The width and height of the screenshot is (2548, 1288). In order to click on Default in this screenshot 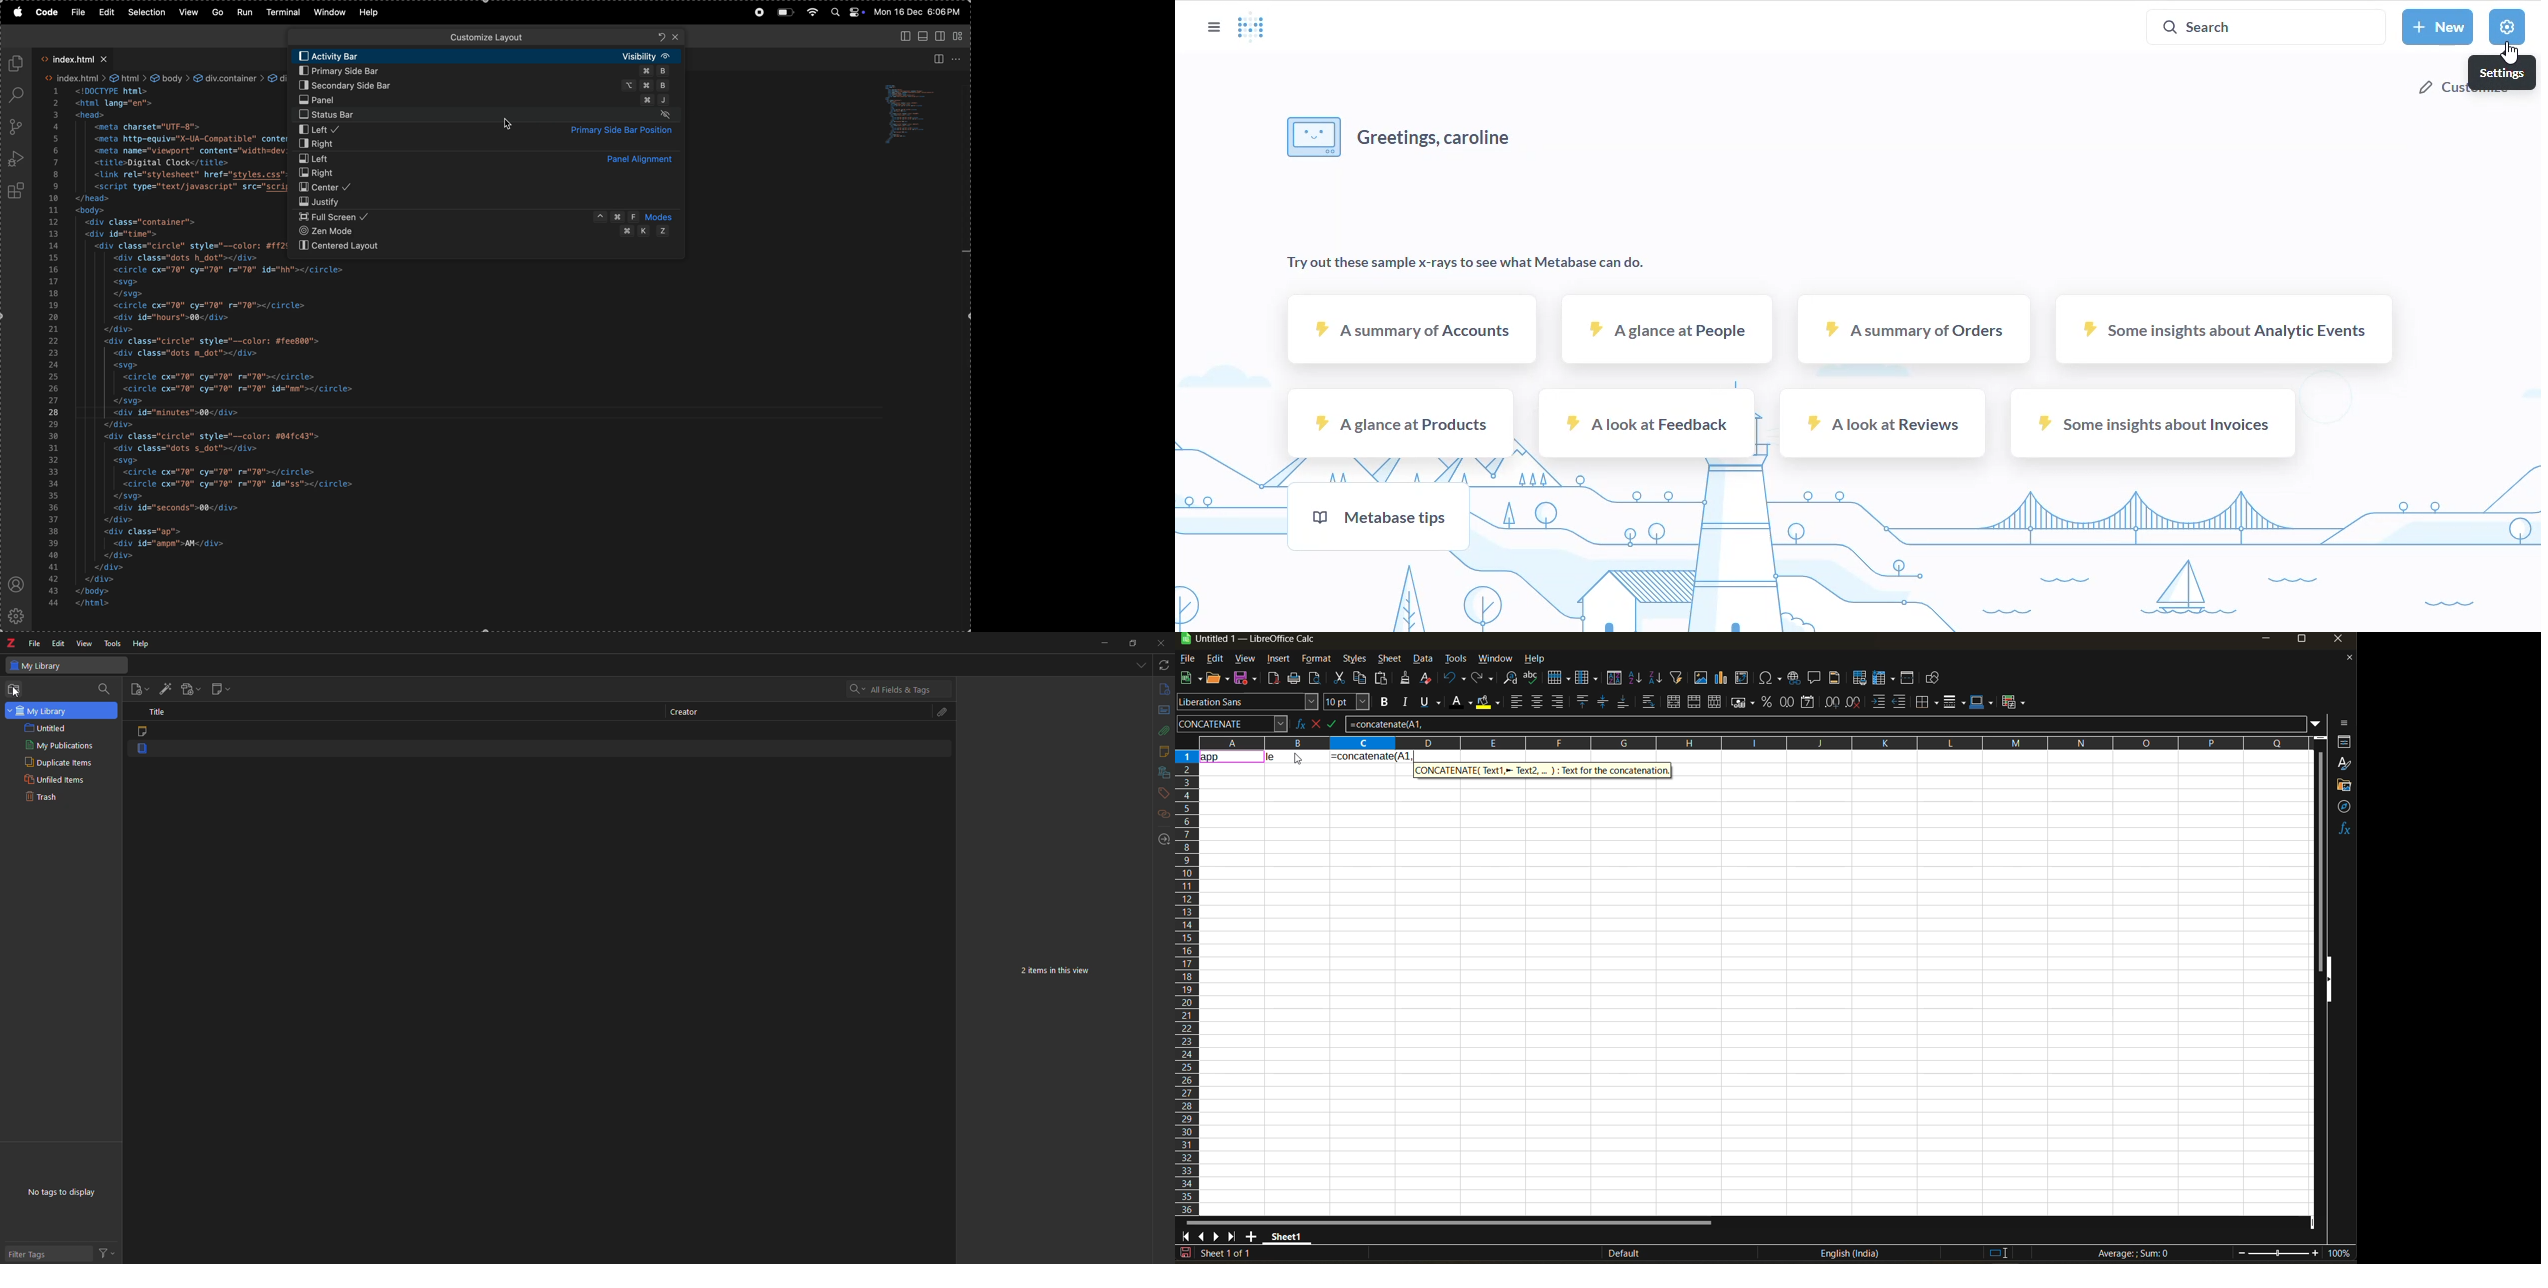, I will do `click(1614, 1254)`.